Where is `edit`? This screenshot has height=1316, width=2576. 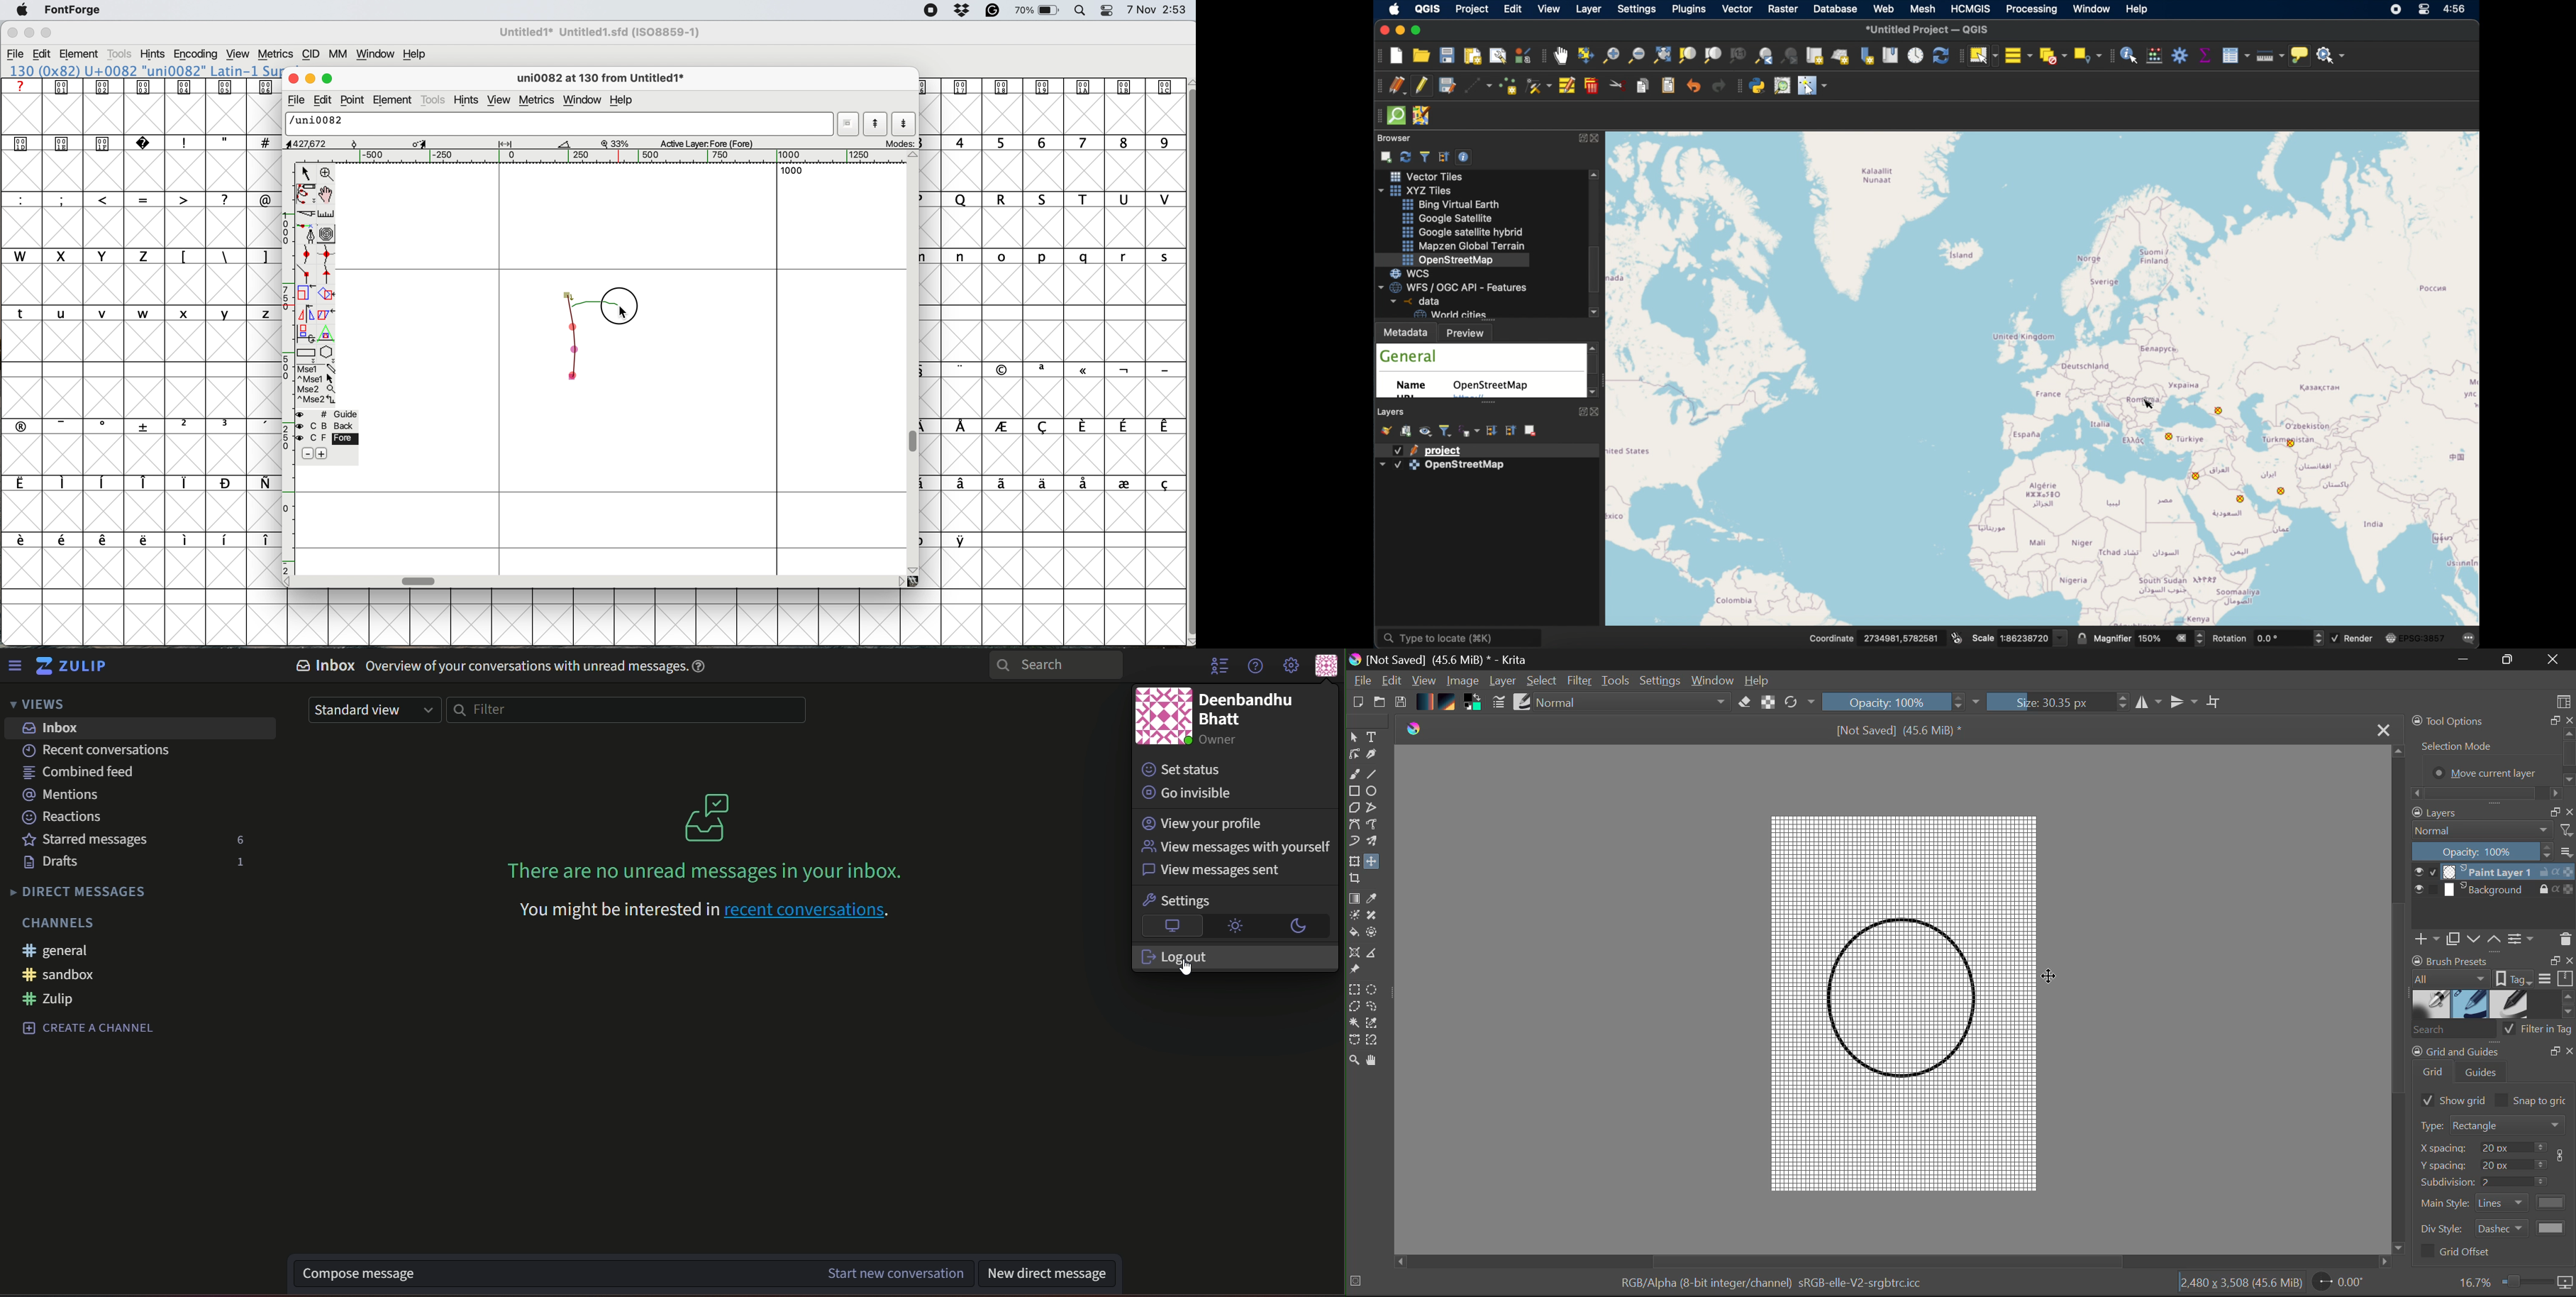 edit is located at coordinates (325, 100).